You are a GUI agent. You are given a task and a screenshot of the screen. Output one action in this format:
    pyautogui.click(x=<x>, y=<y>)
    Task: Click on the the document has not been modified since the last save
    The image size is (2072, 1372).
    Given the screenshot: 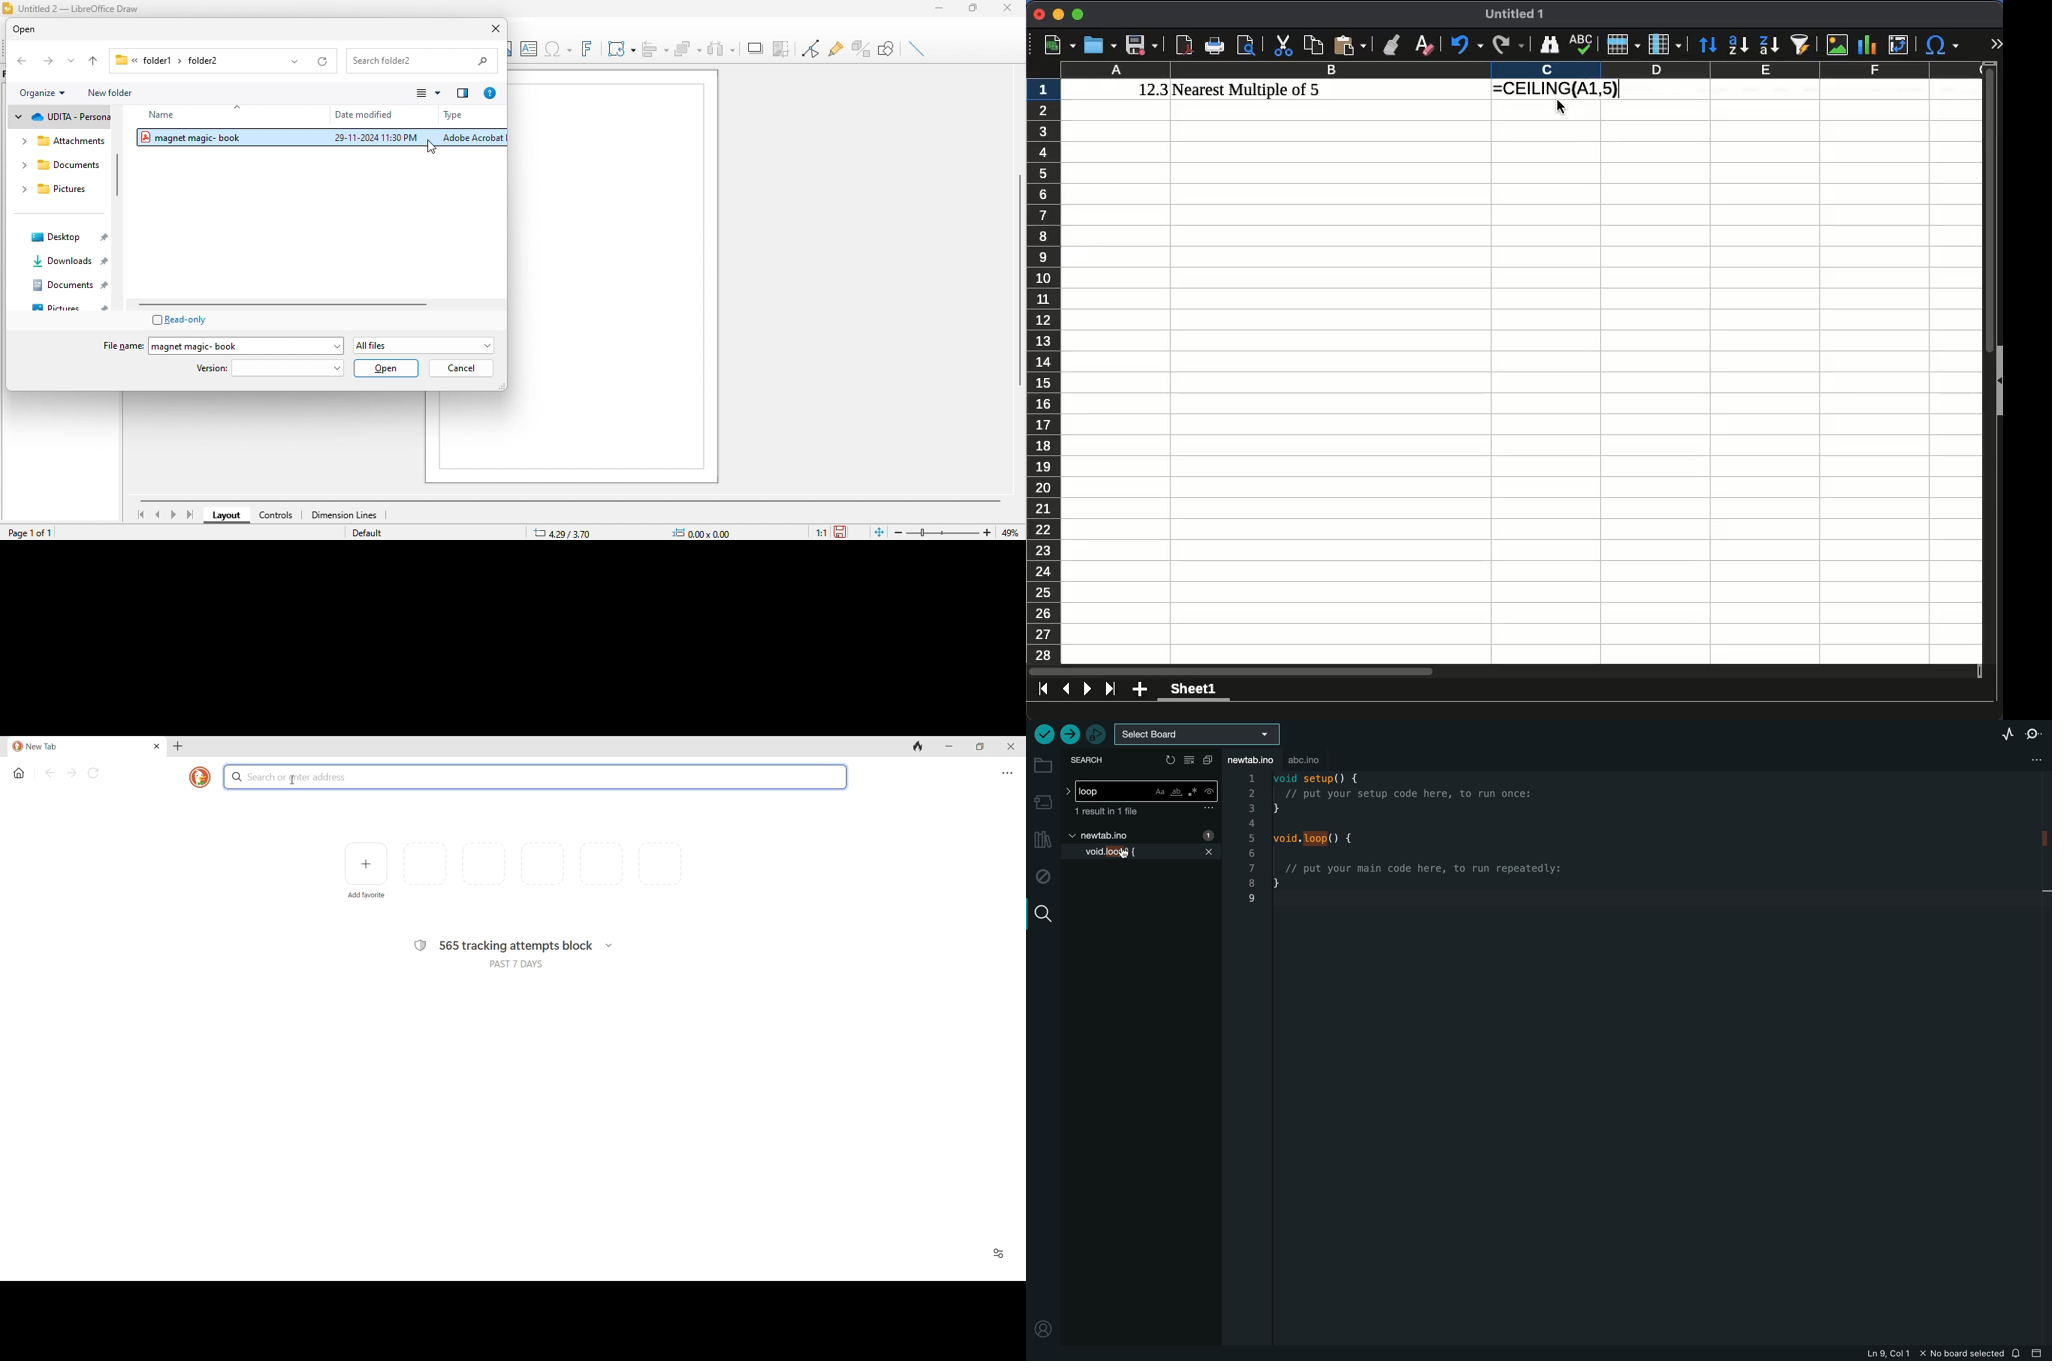 What is the action you would take?
    pyautogui.click(x=846, y=533)
    